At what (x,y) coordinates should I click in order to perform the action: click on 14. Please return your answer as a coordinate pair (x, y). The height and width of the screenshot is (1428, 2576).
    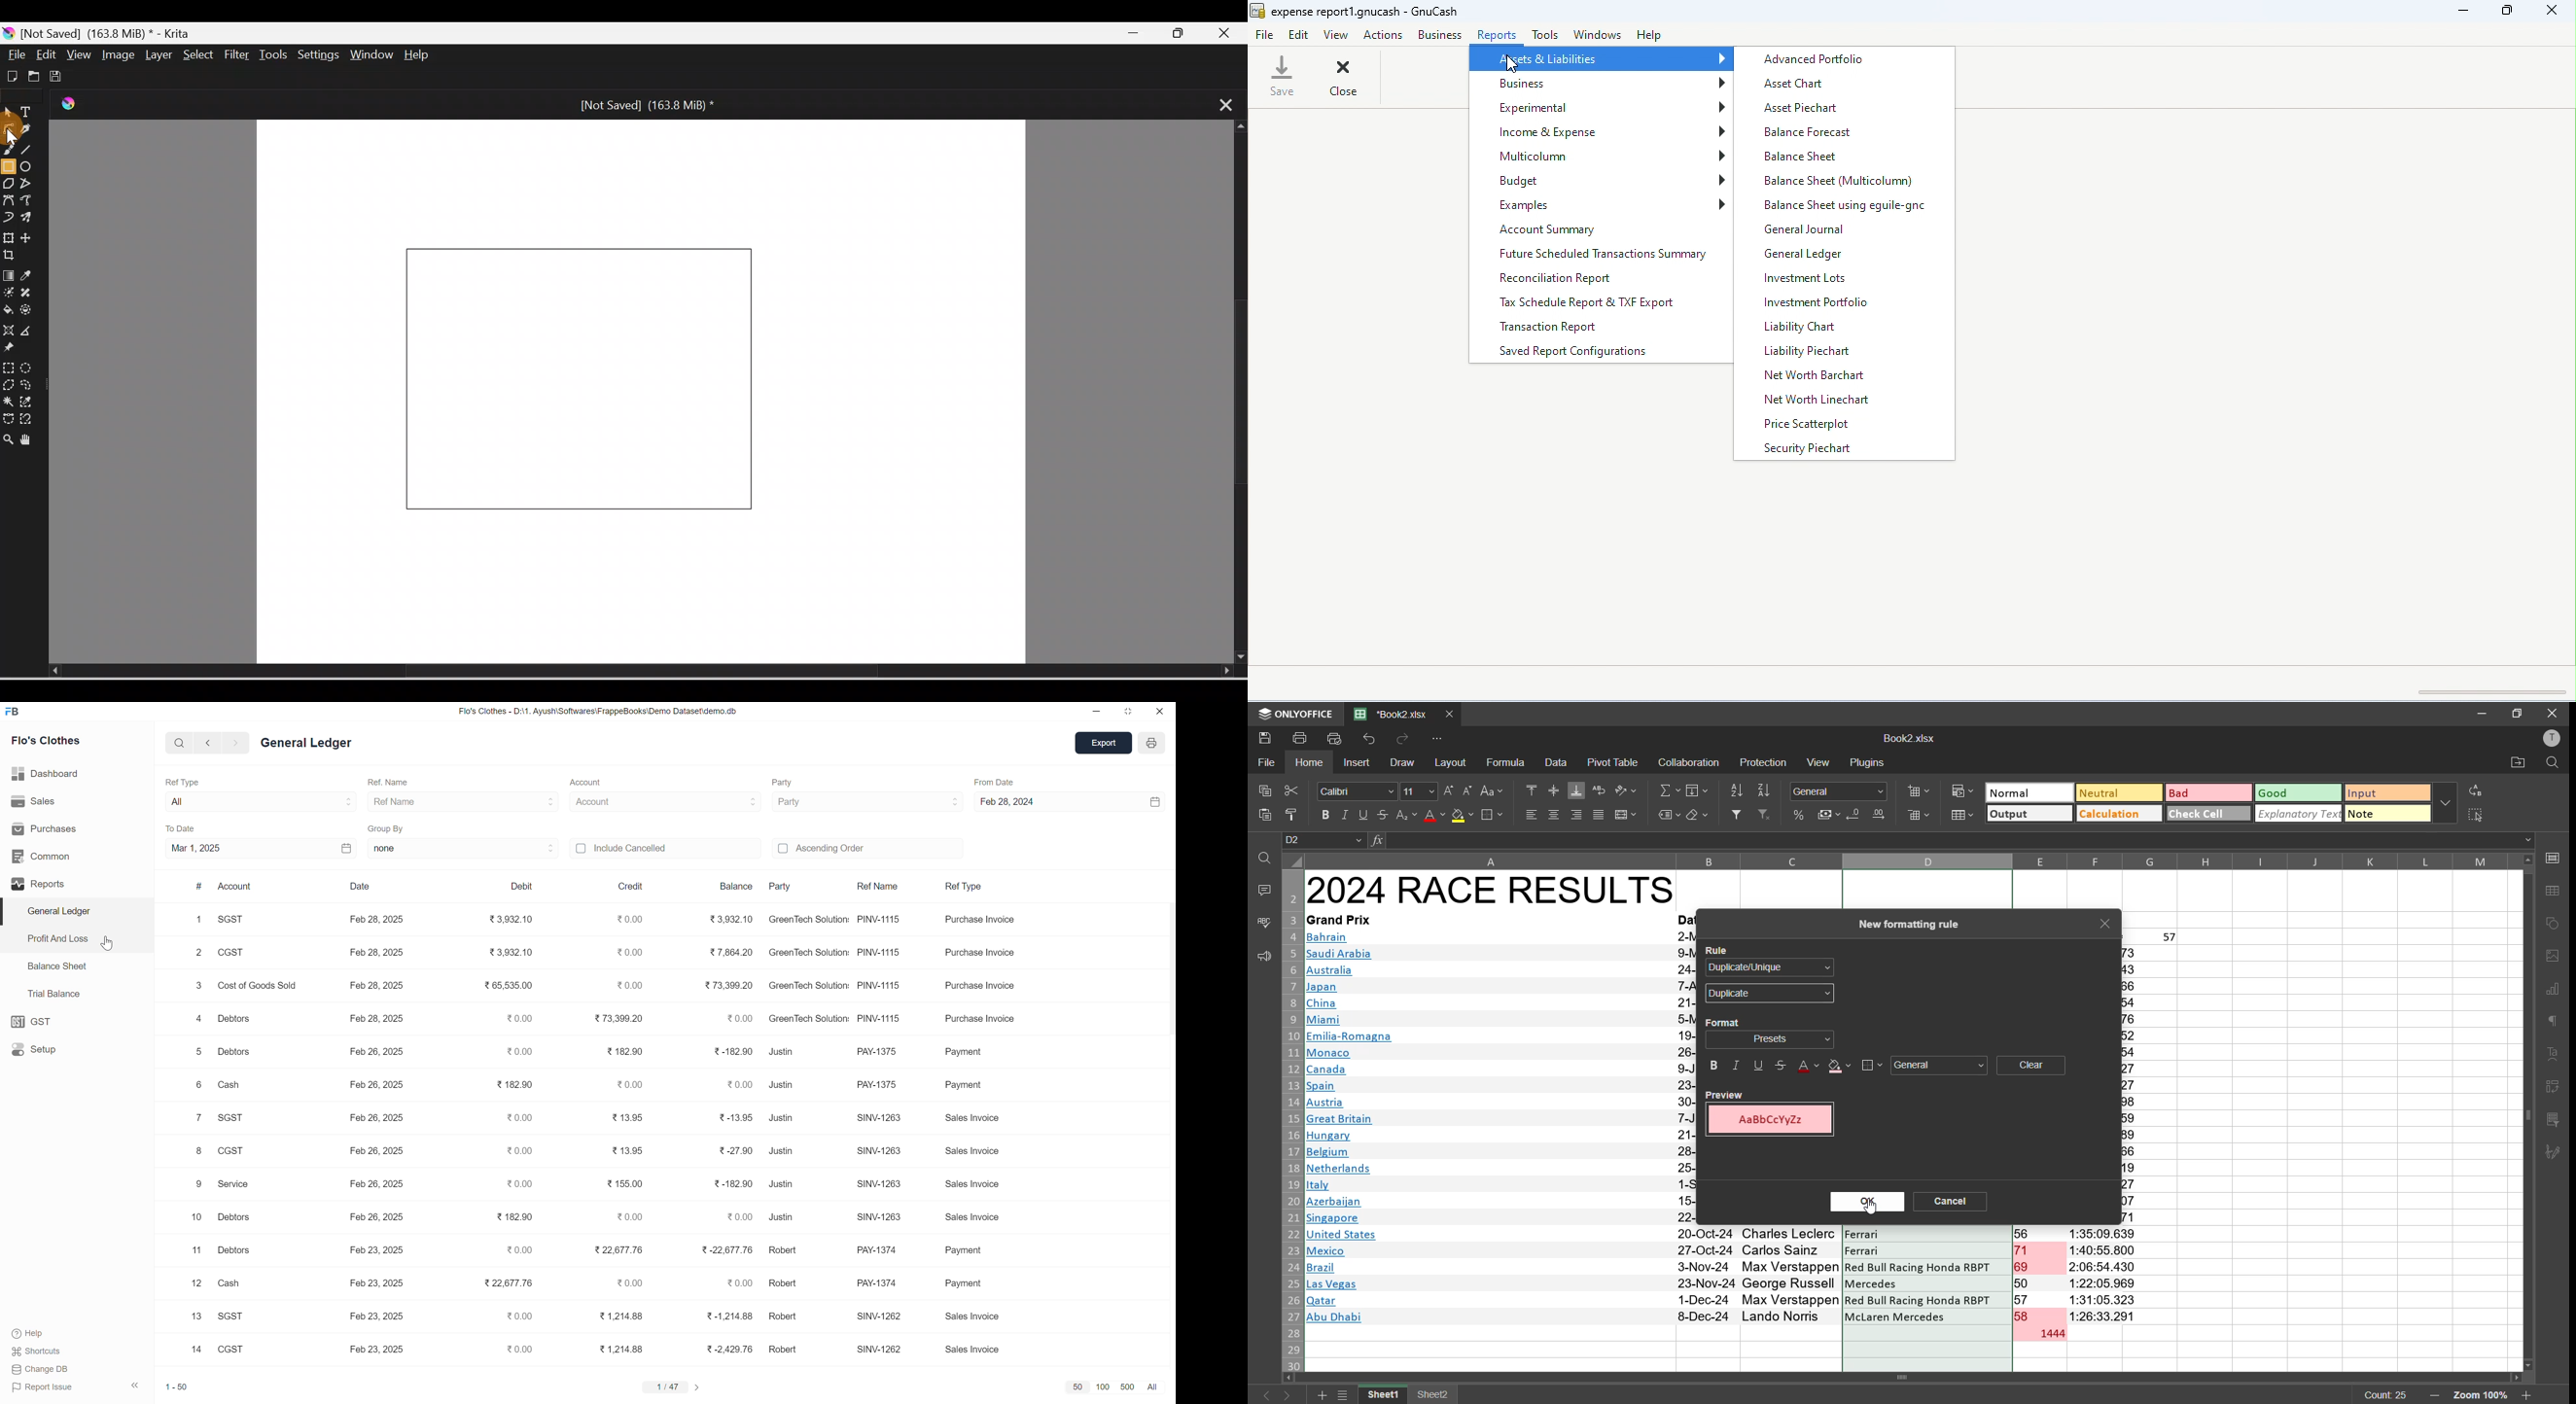
    Looking at the image, I should click on (188, 1348).